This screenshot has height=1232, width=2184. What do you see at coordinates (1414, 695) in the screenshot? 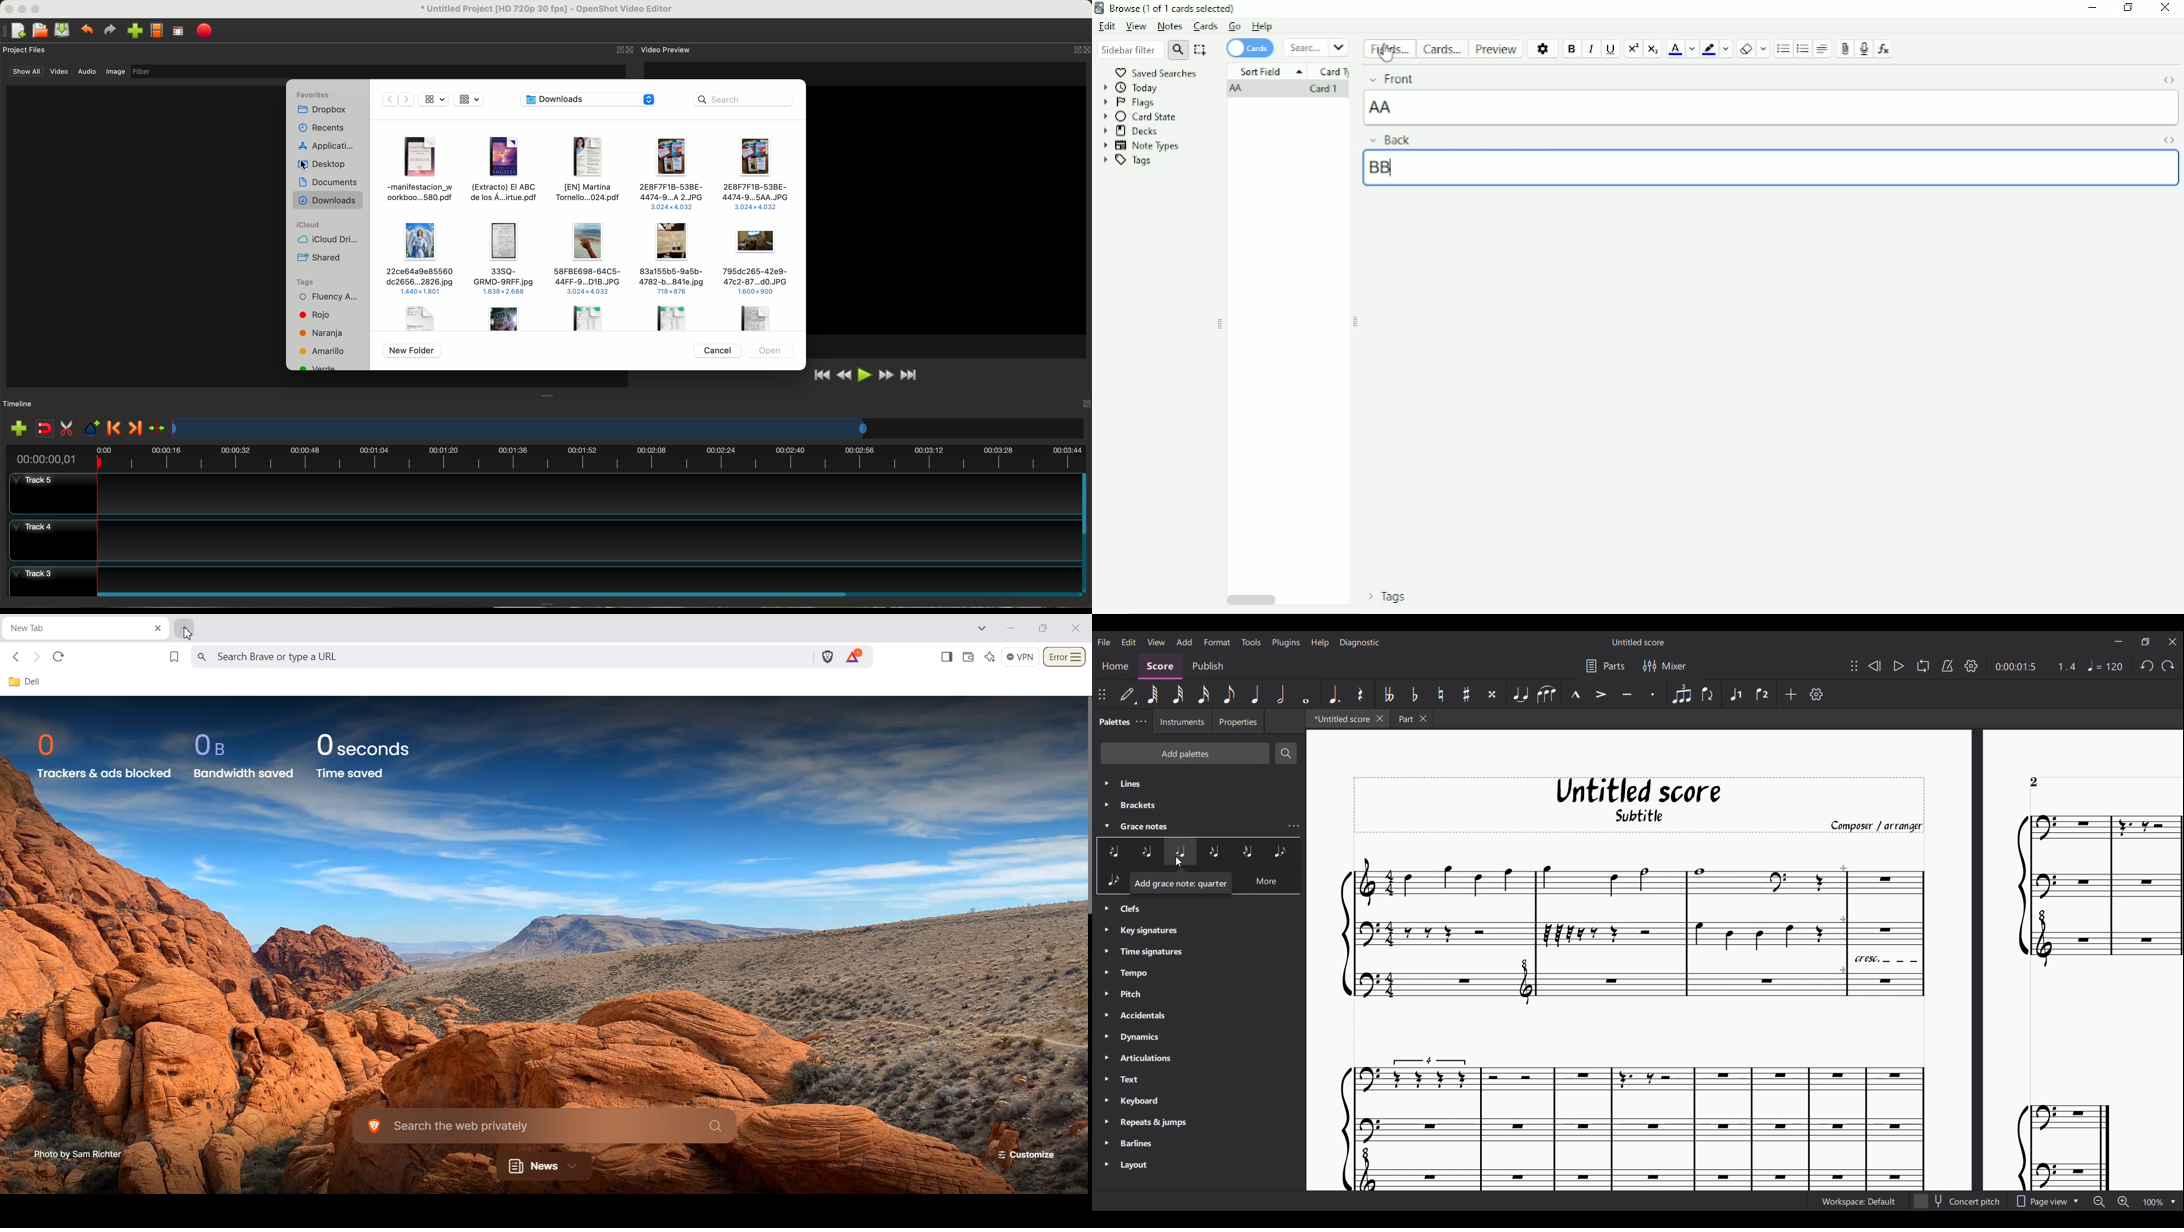
I see `Toggle flat` at bounding box center [1414, 695].